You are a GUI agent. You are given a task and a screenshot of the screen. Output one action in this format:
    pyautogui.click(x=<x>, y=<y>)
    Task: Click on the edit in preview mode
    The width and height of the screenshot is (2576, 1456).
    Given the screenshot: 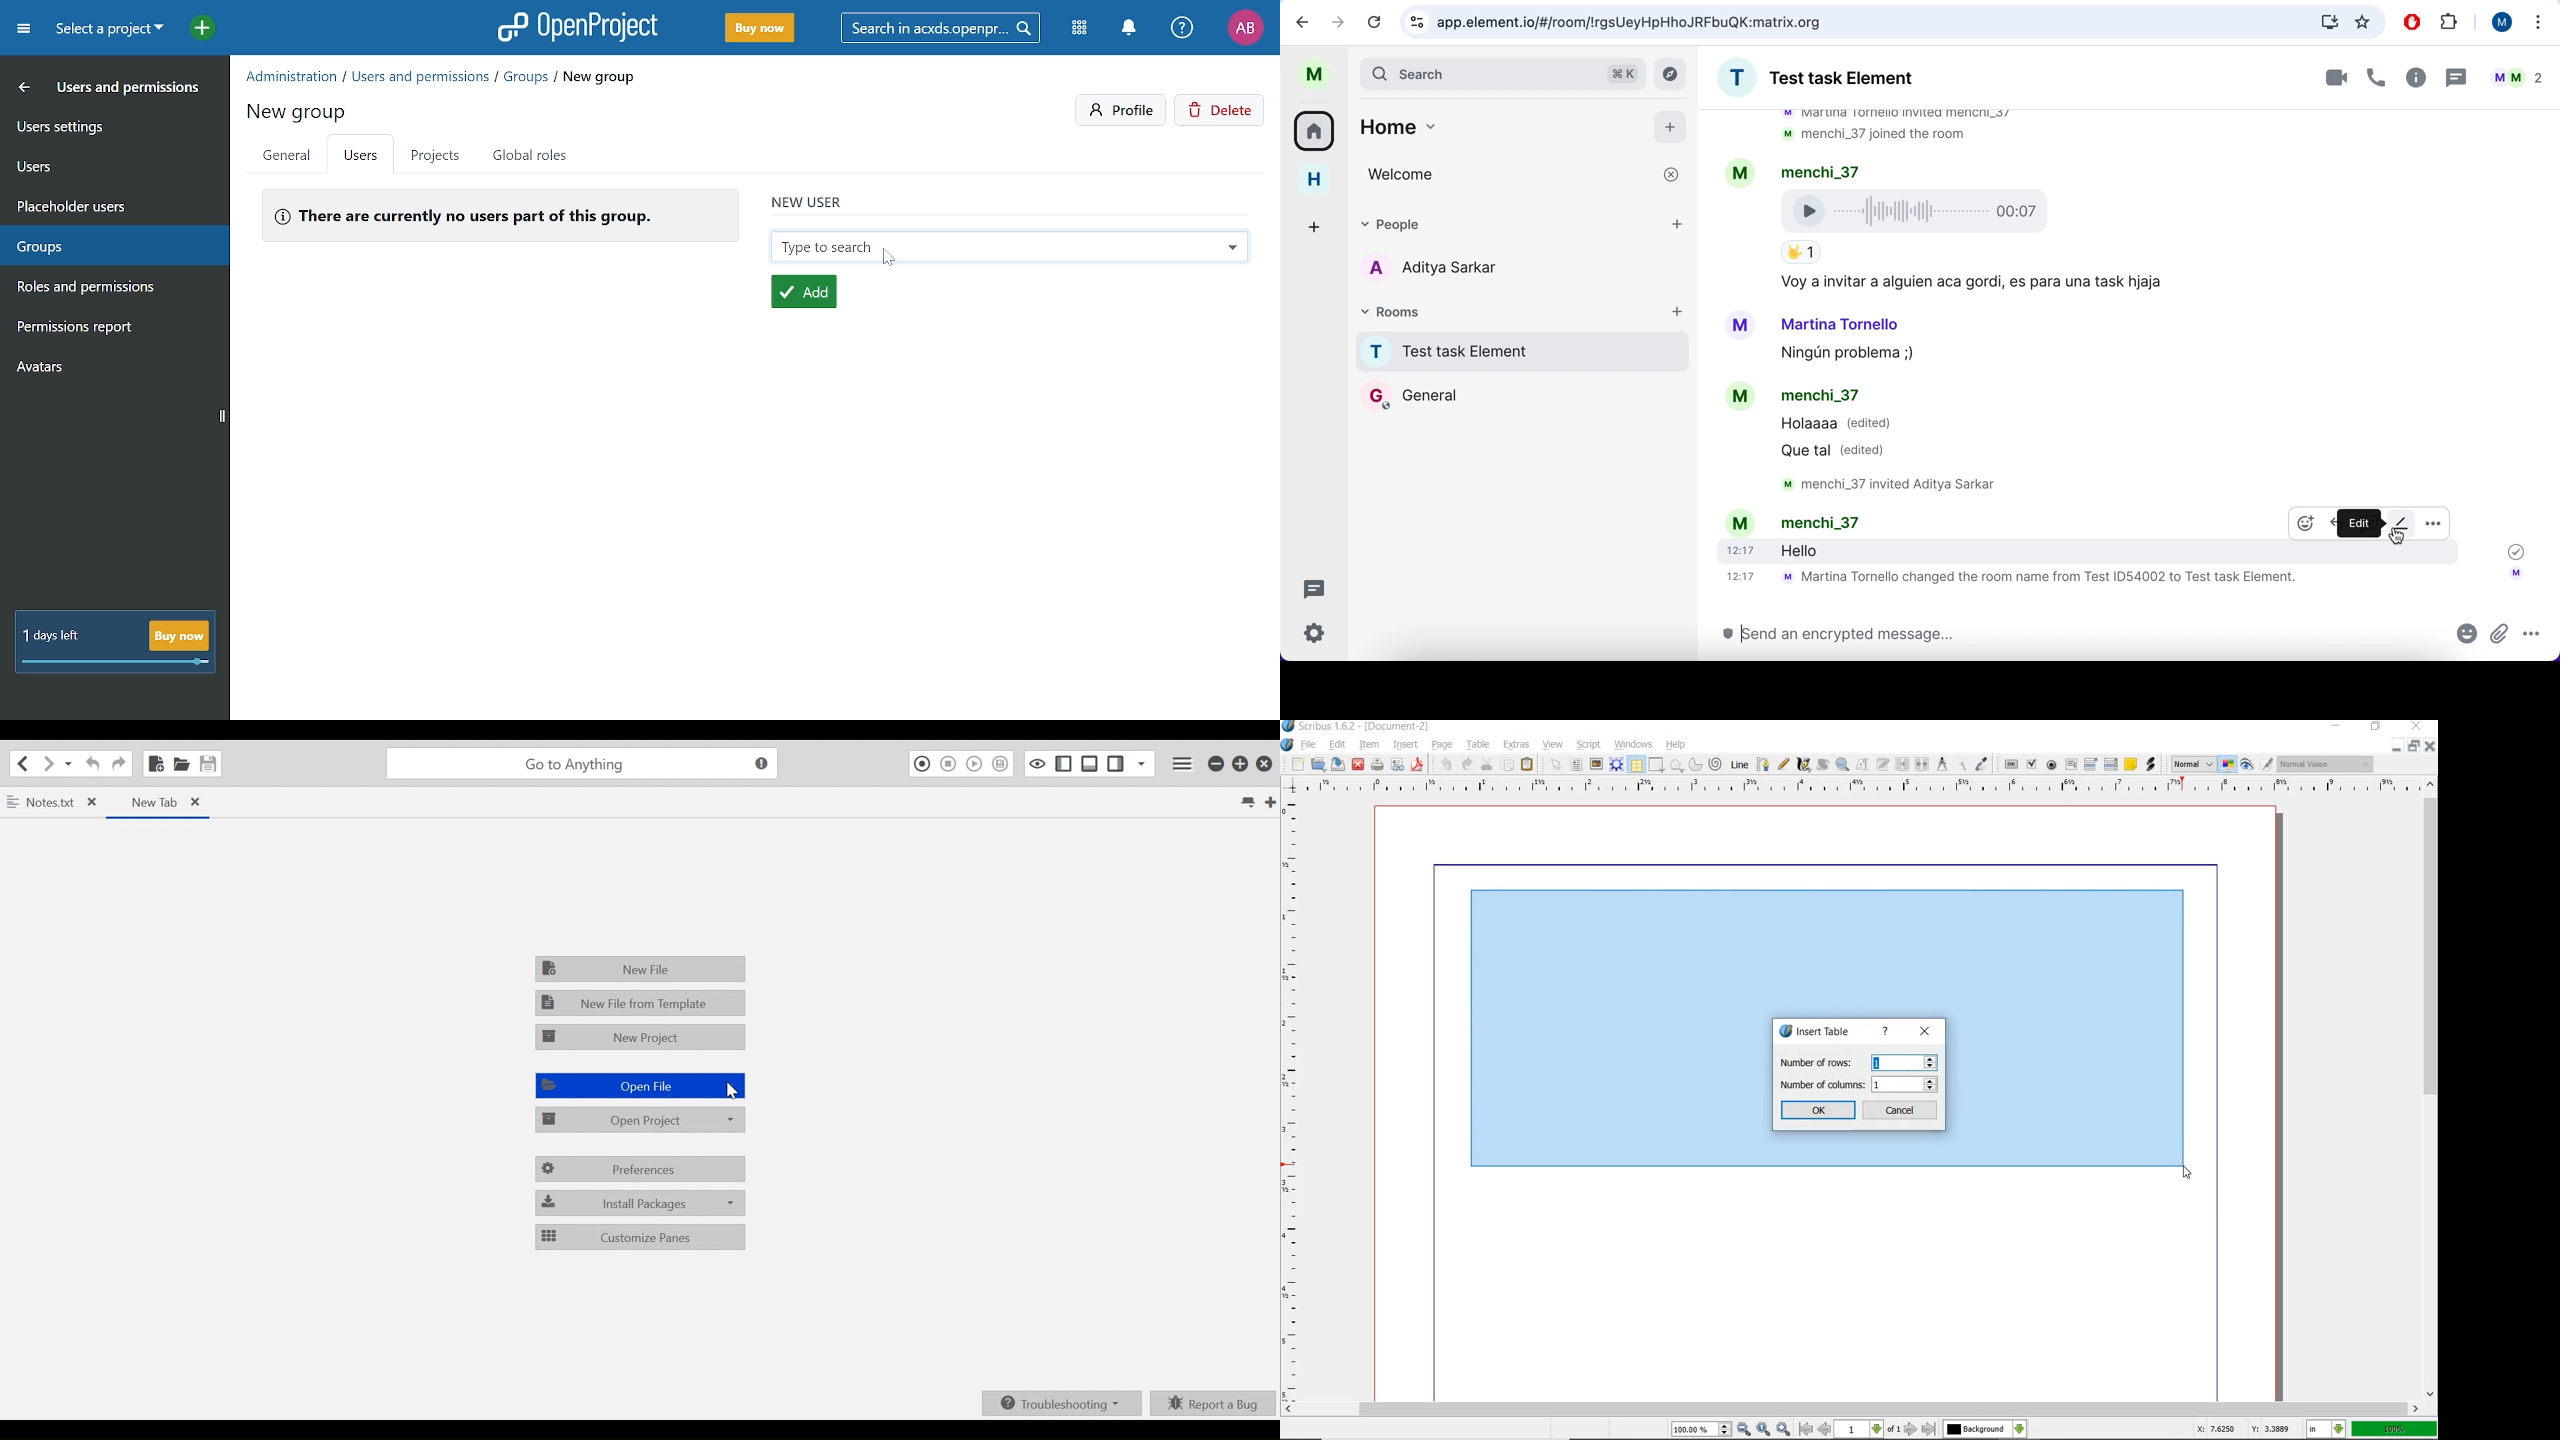 What is the action you would take?
    pyautogui.click(x=2267, y=764)
    